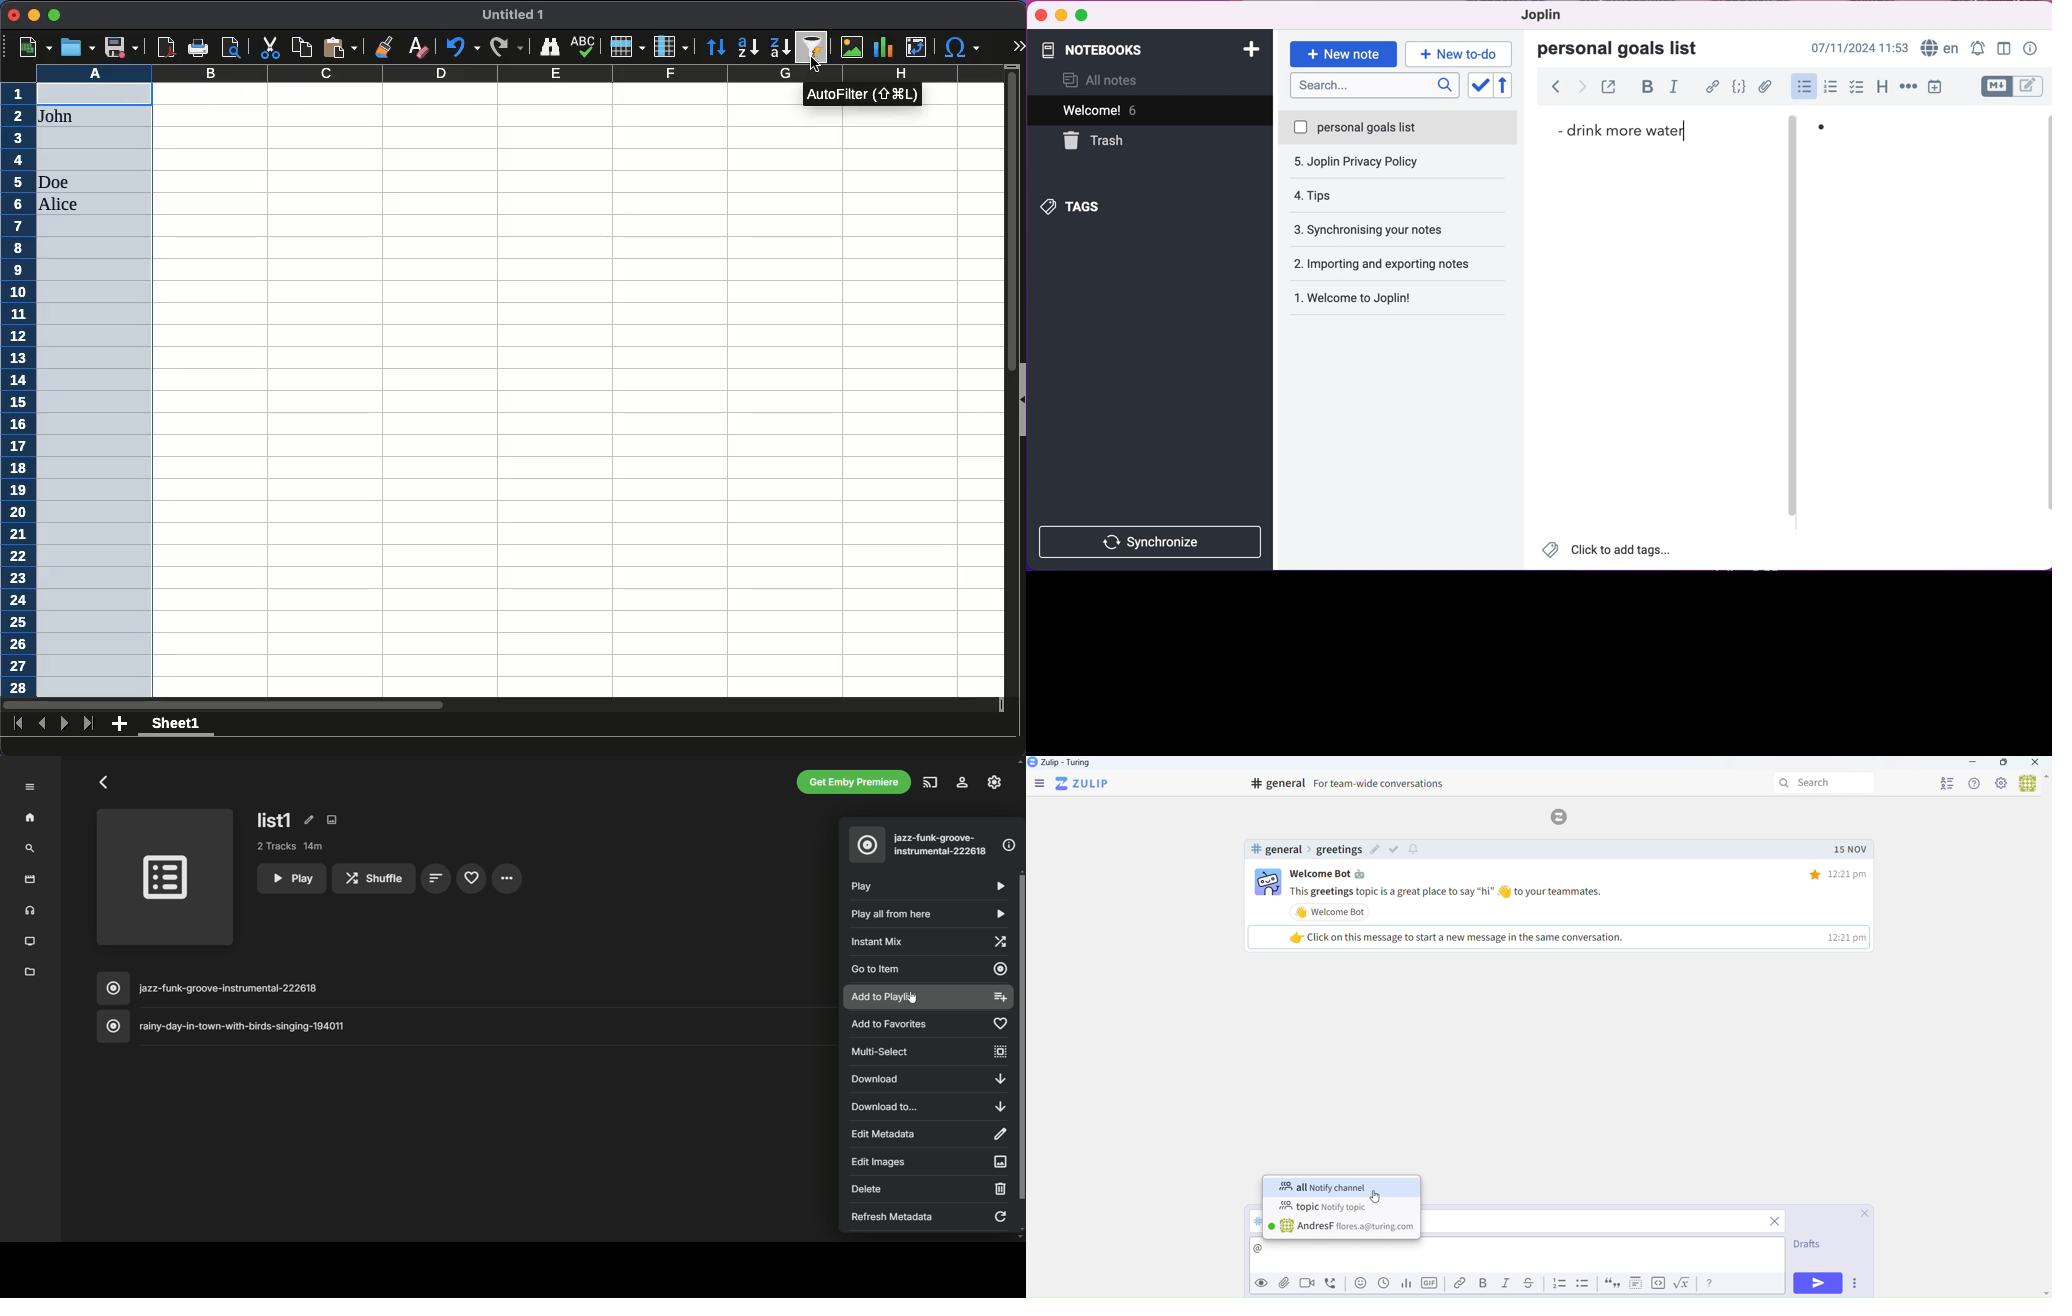 This screenshot has height=1316, width=2072. What do you see at coordinates (2030, 47) in the screenshot?
I see `note properties` at bounding box center [2030, 47].